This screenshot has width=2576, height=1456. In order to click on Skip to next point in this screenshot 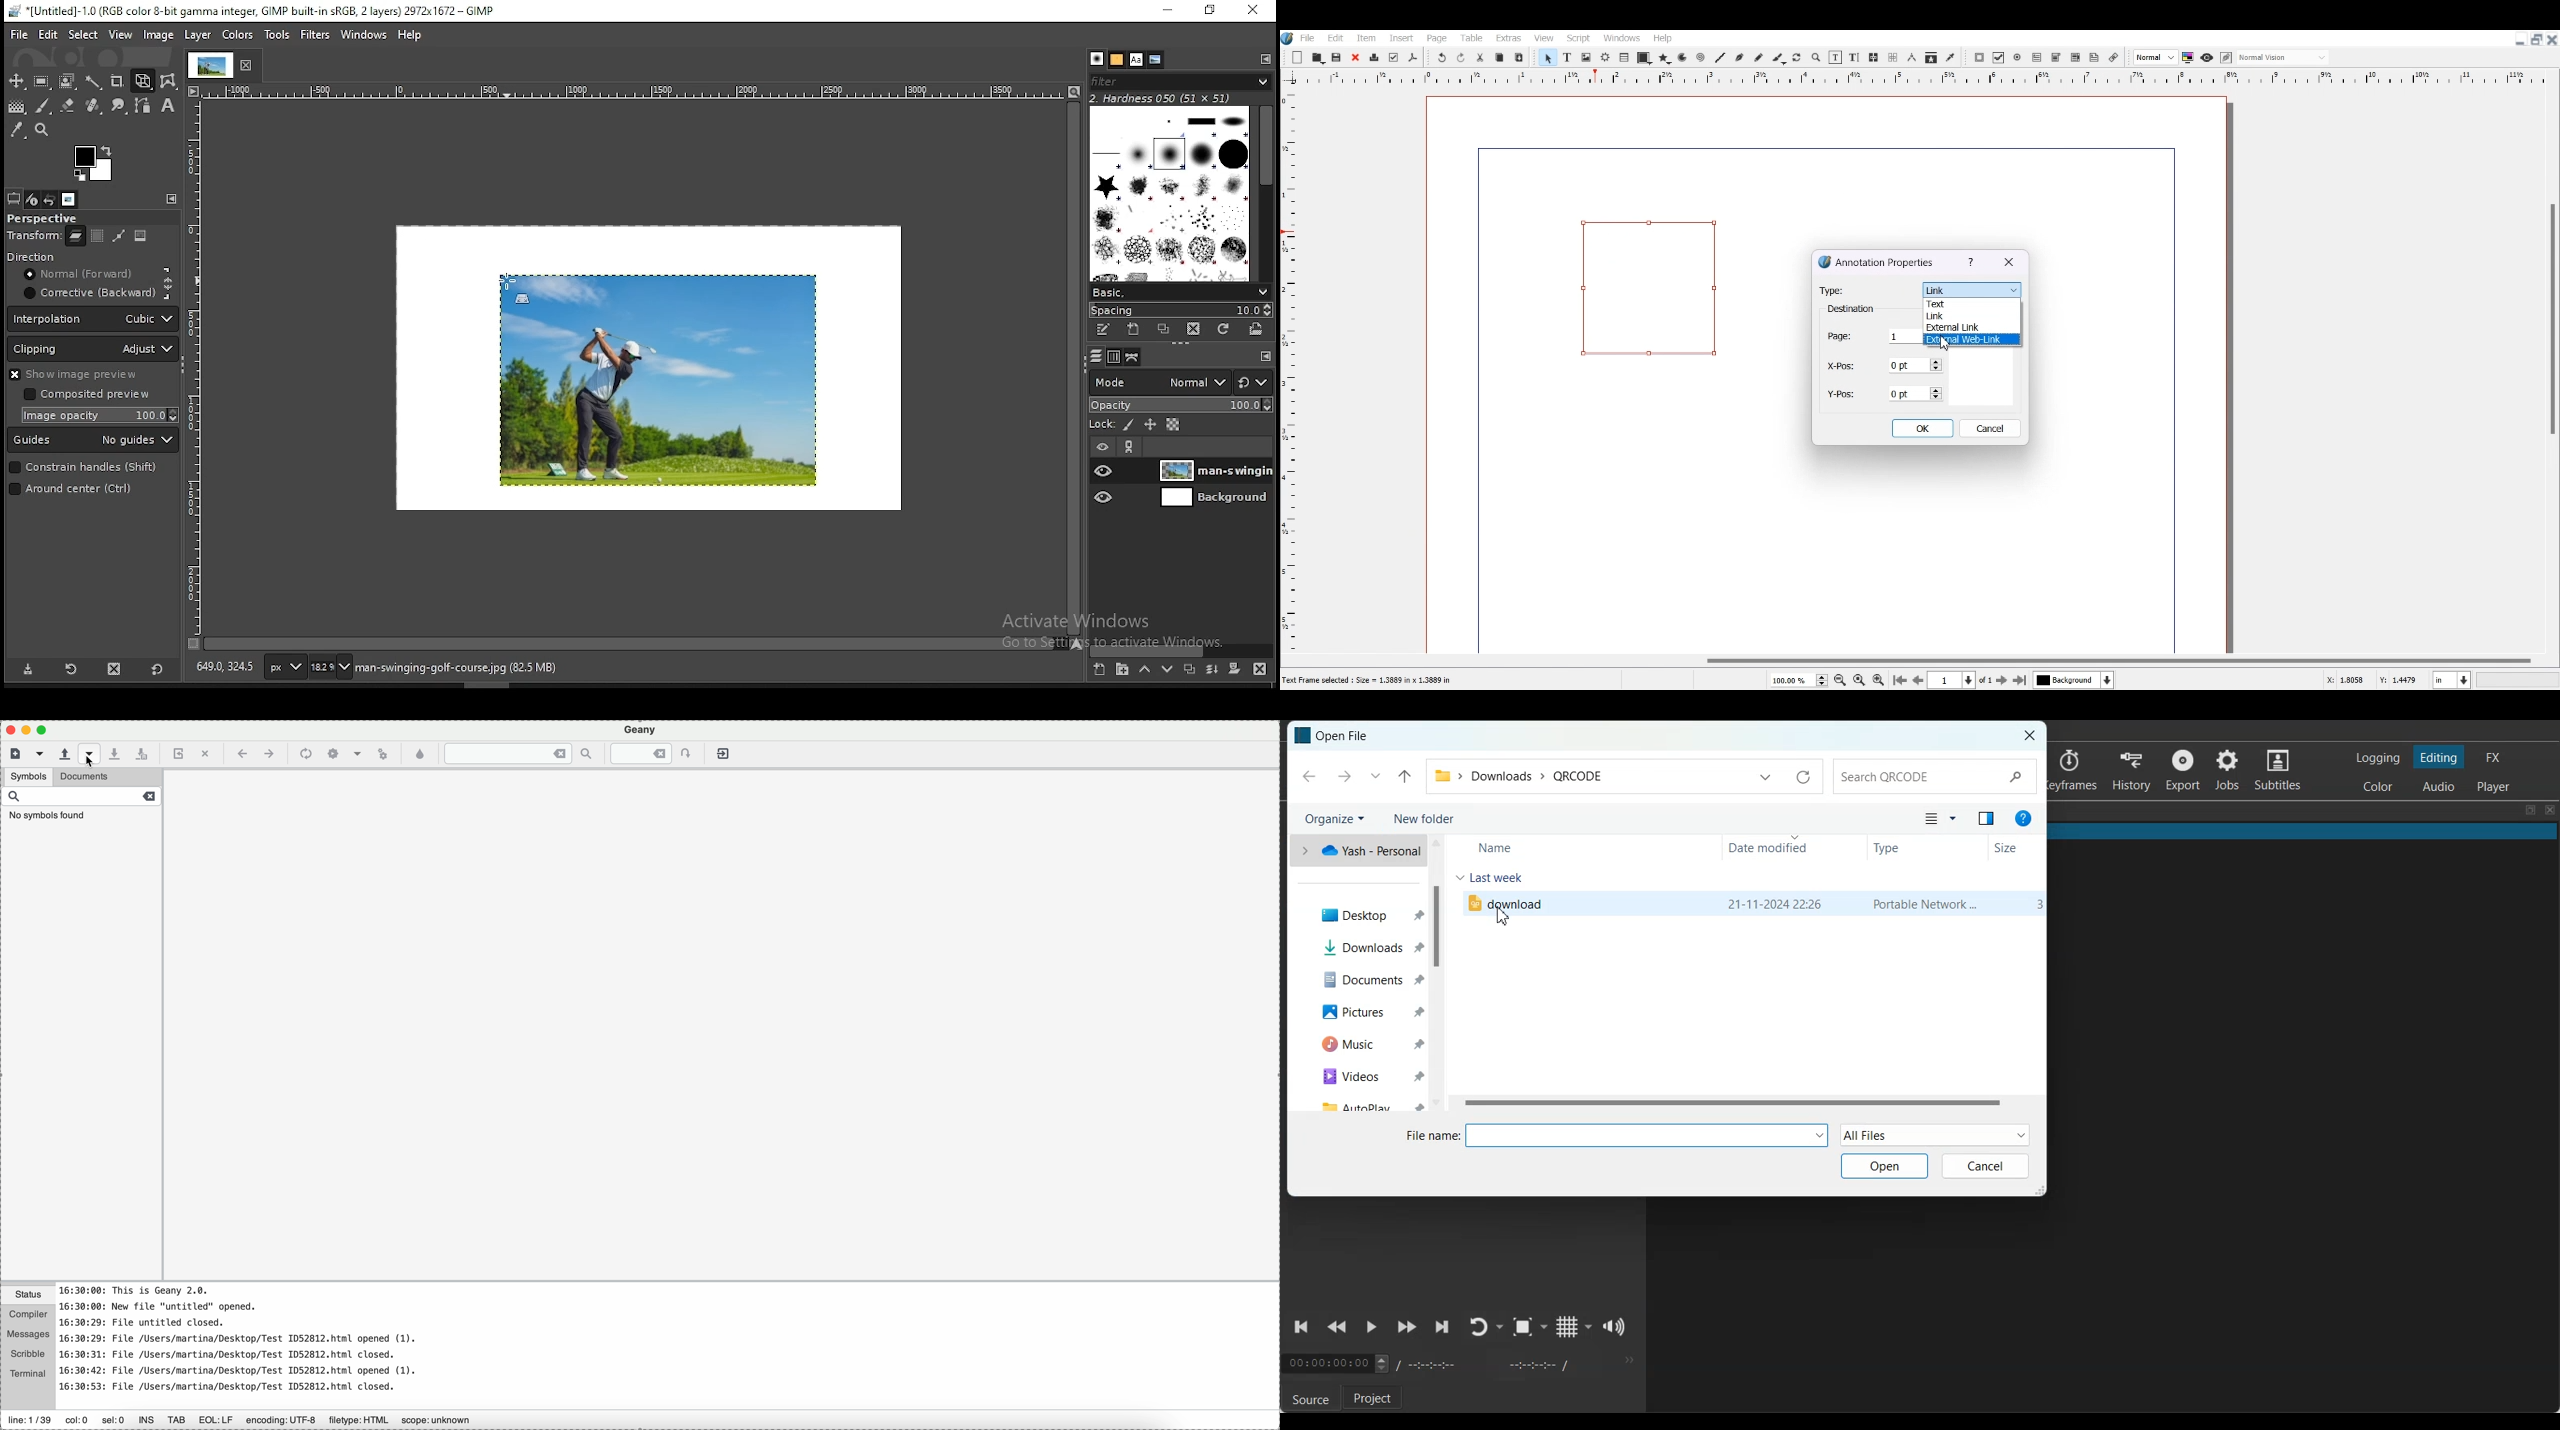, I will do `click(1443, 1328)`.